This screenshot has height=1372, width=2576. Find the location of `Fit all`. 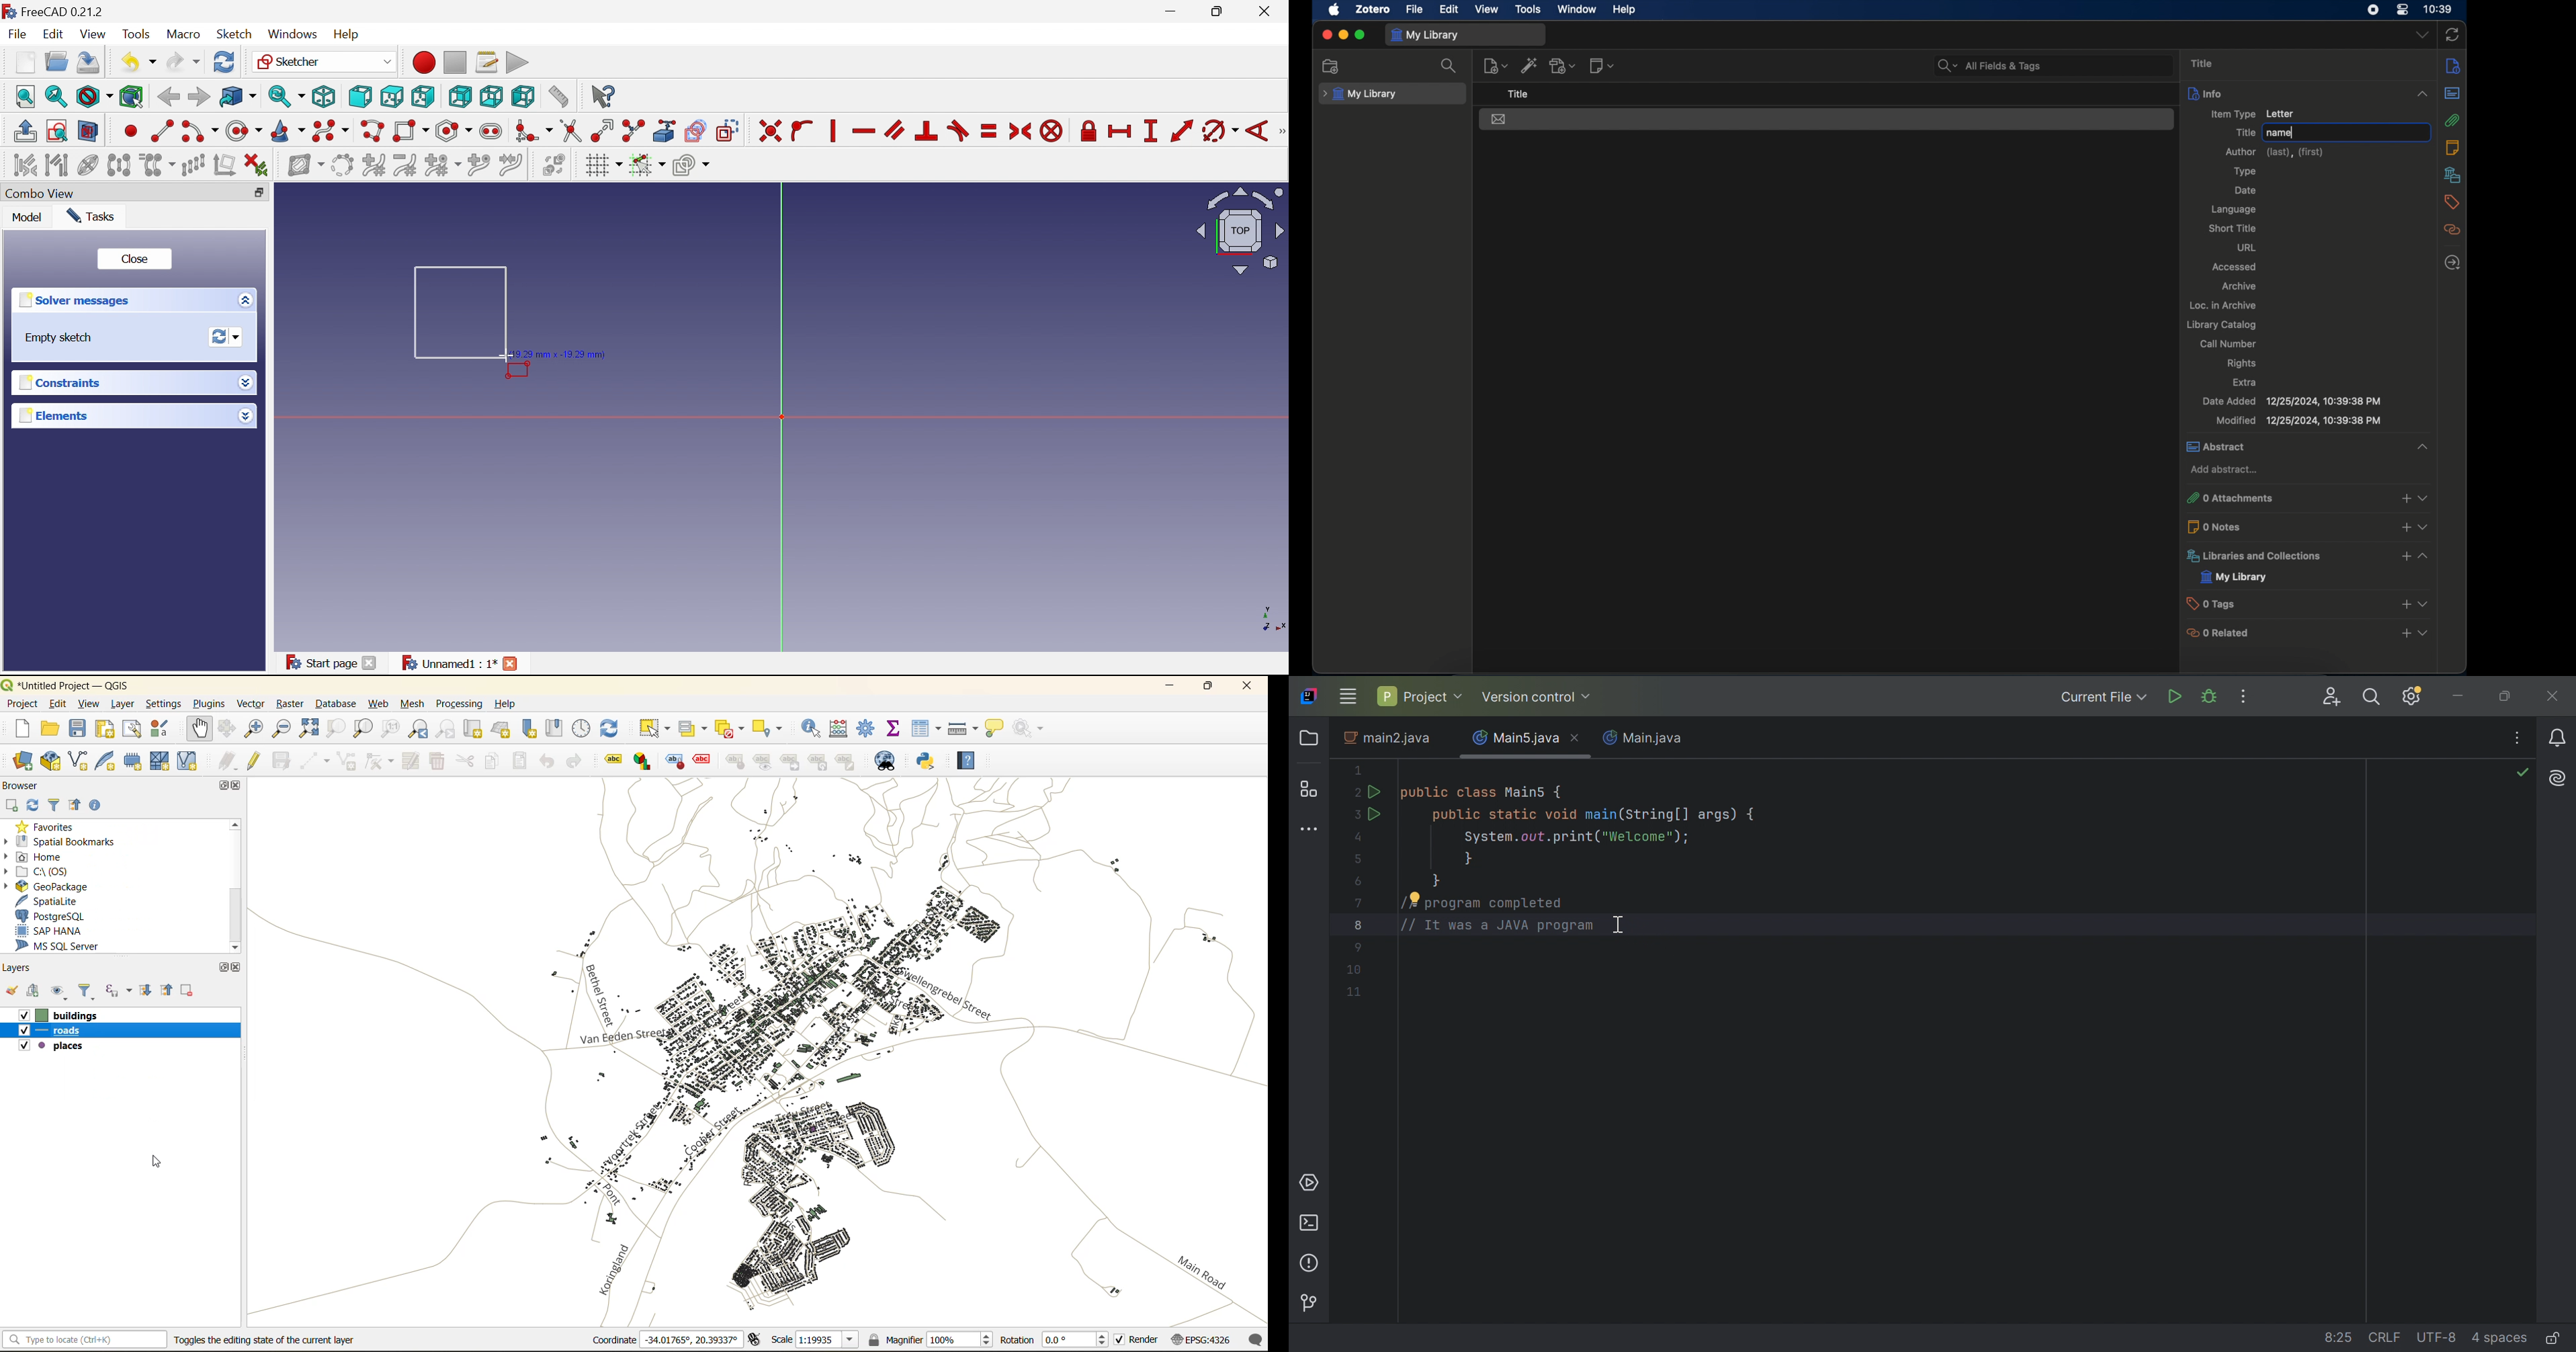

Fit all is located at coordinates (26, 96).